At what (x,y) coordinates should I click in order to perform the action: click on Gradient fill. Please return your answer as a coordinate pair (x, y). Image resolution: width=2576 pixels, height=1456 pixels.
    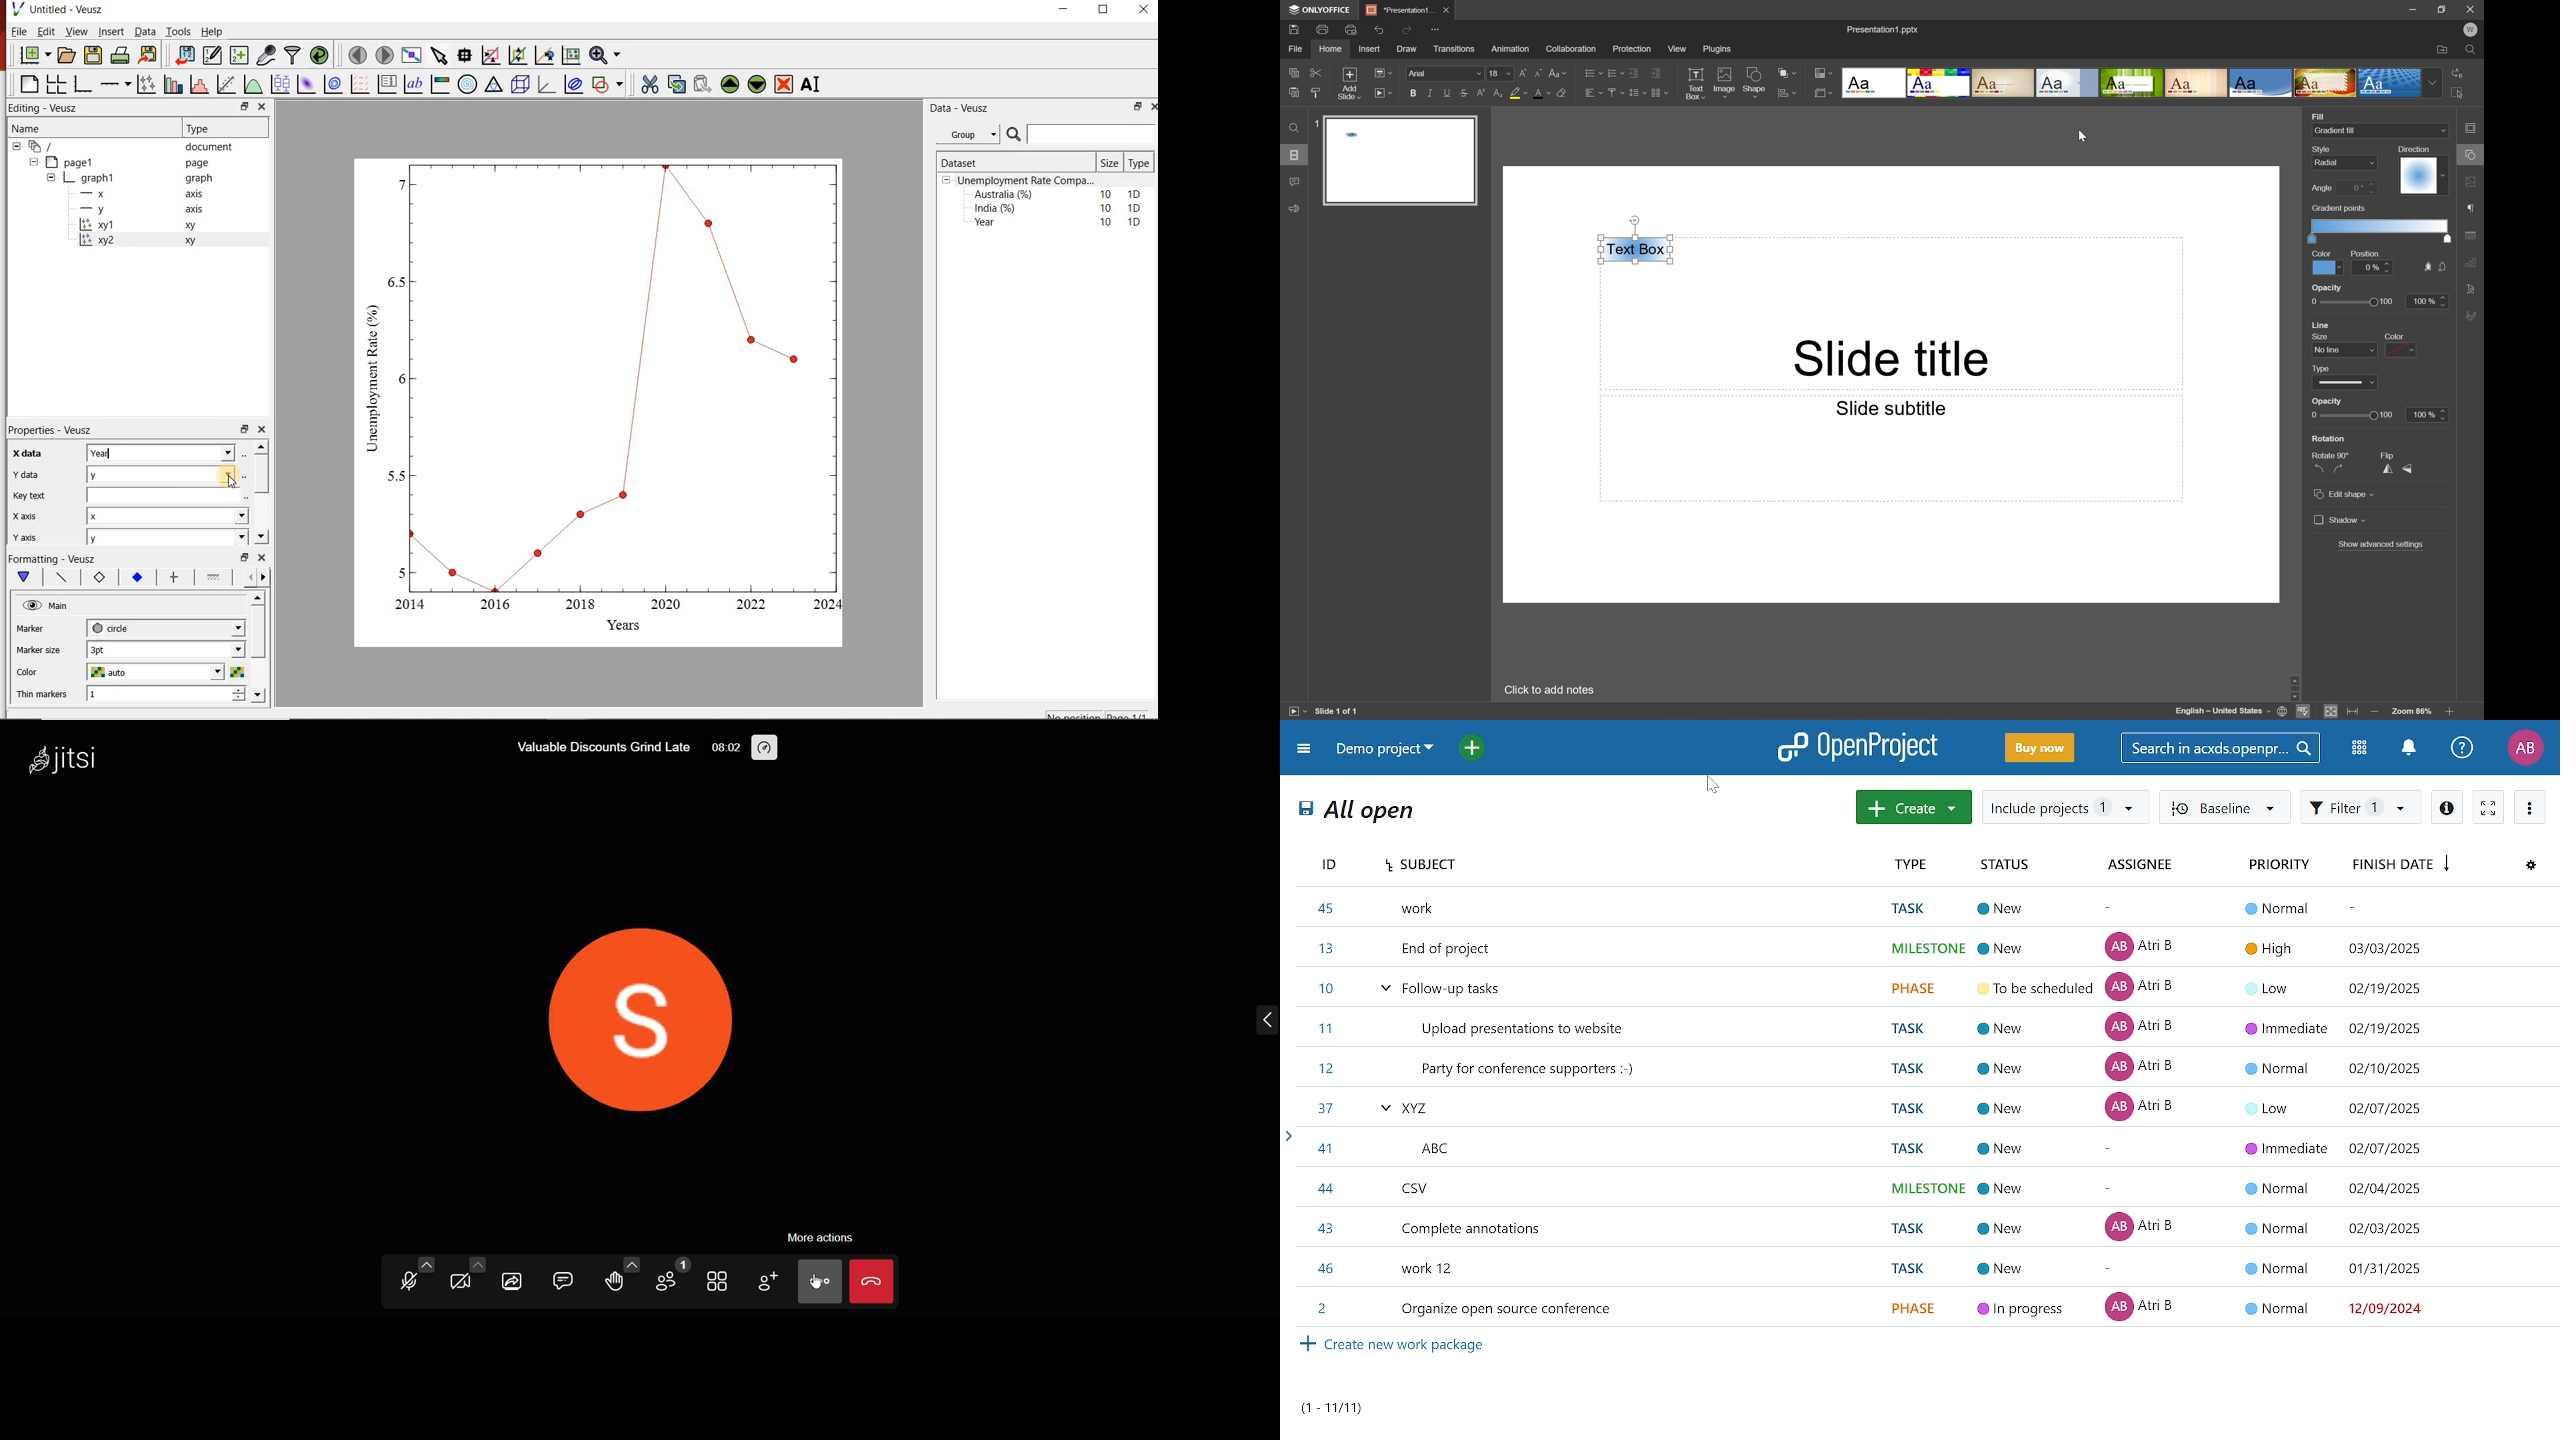
    Looking at the image, I should click on (2341, 129).